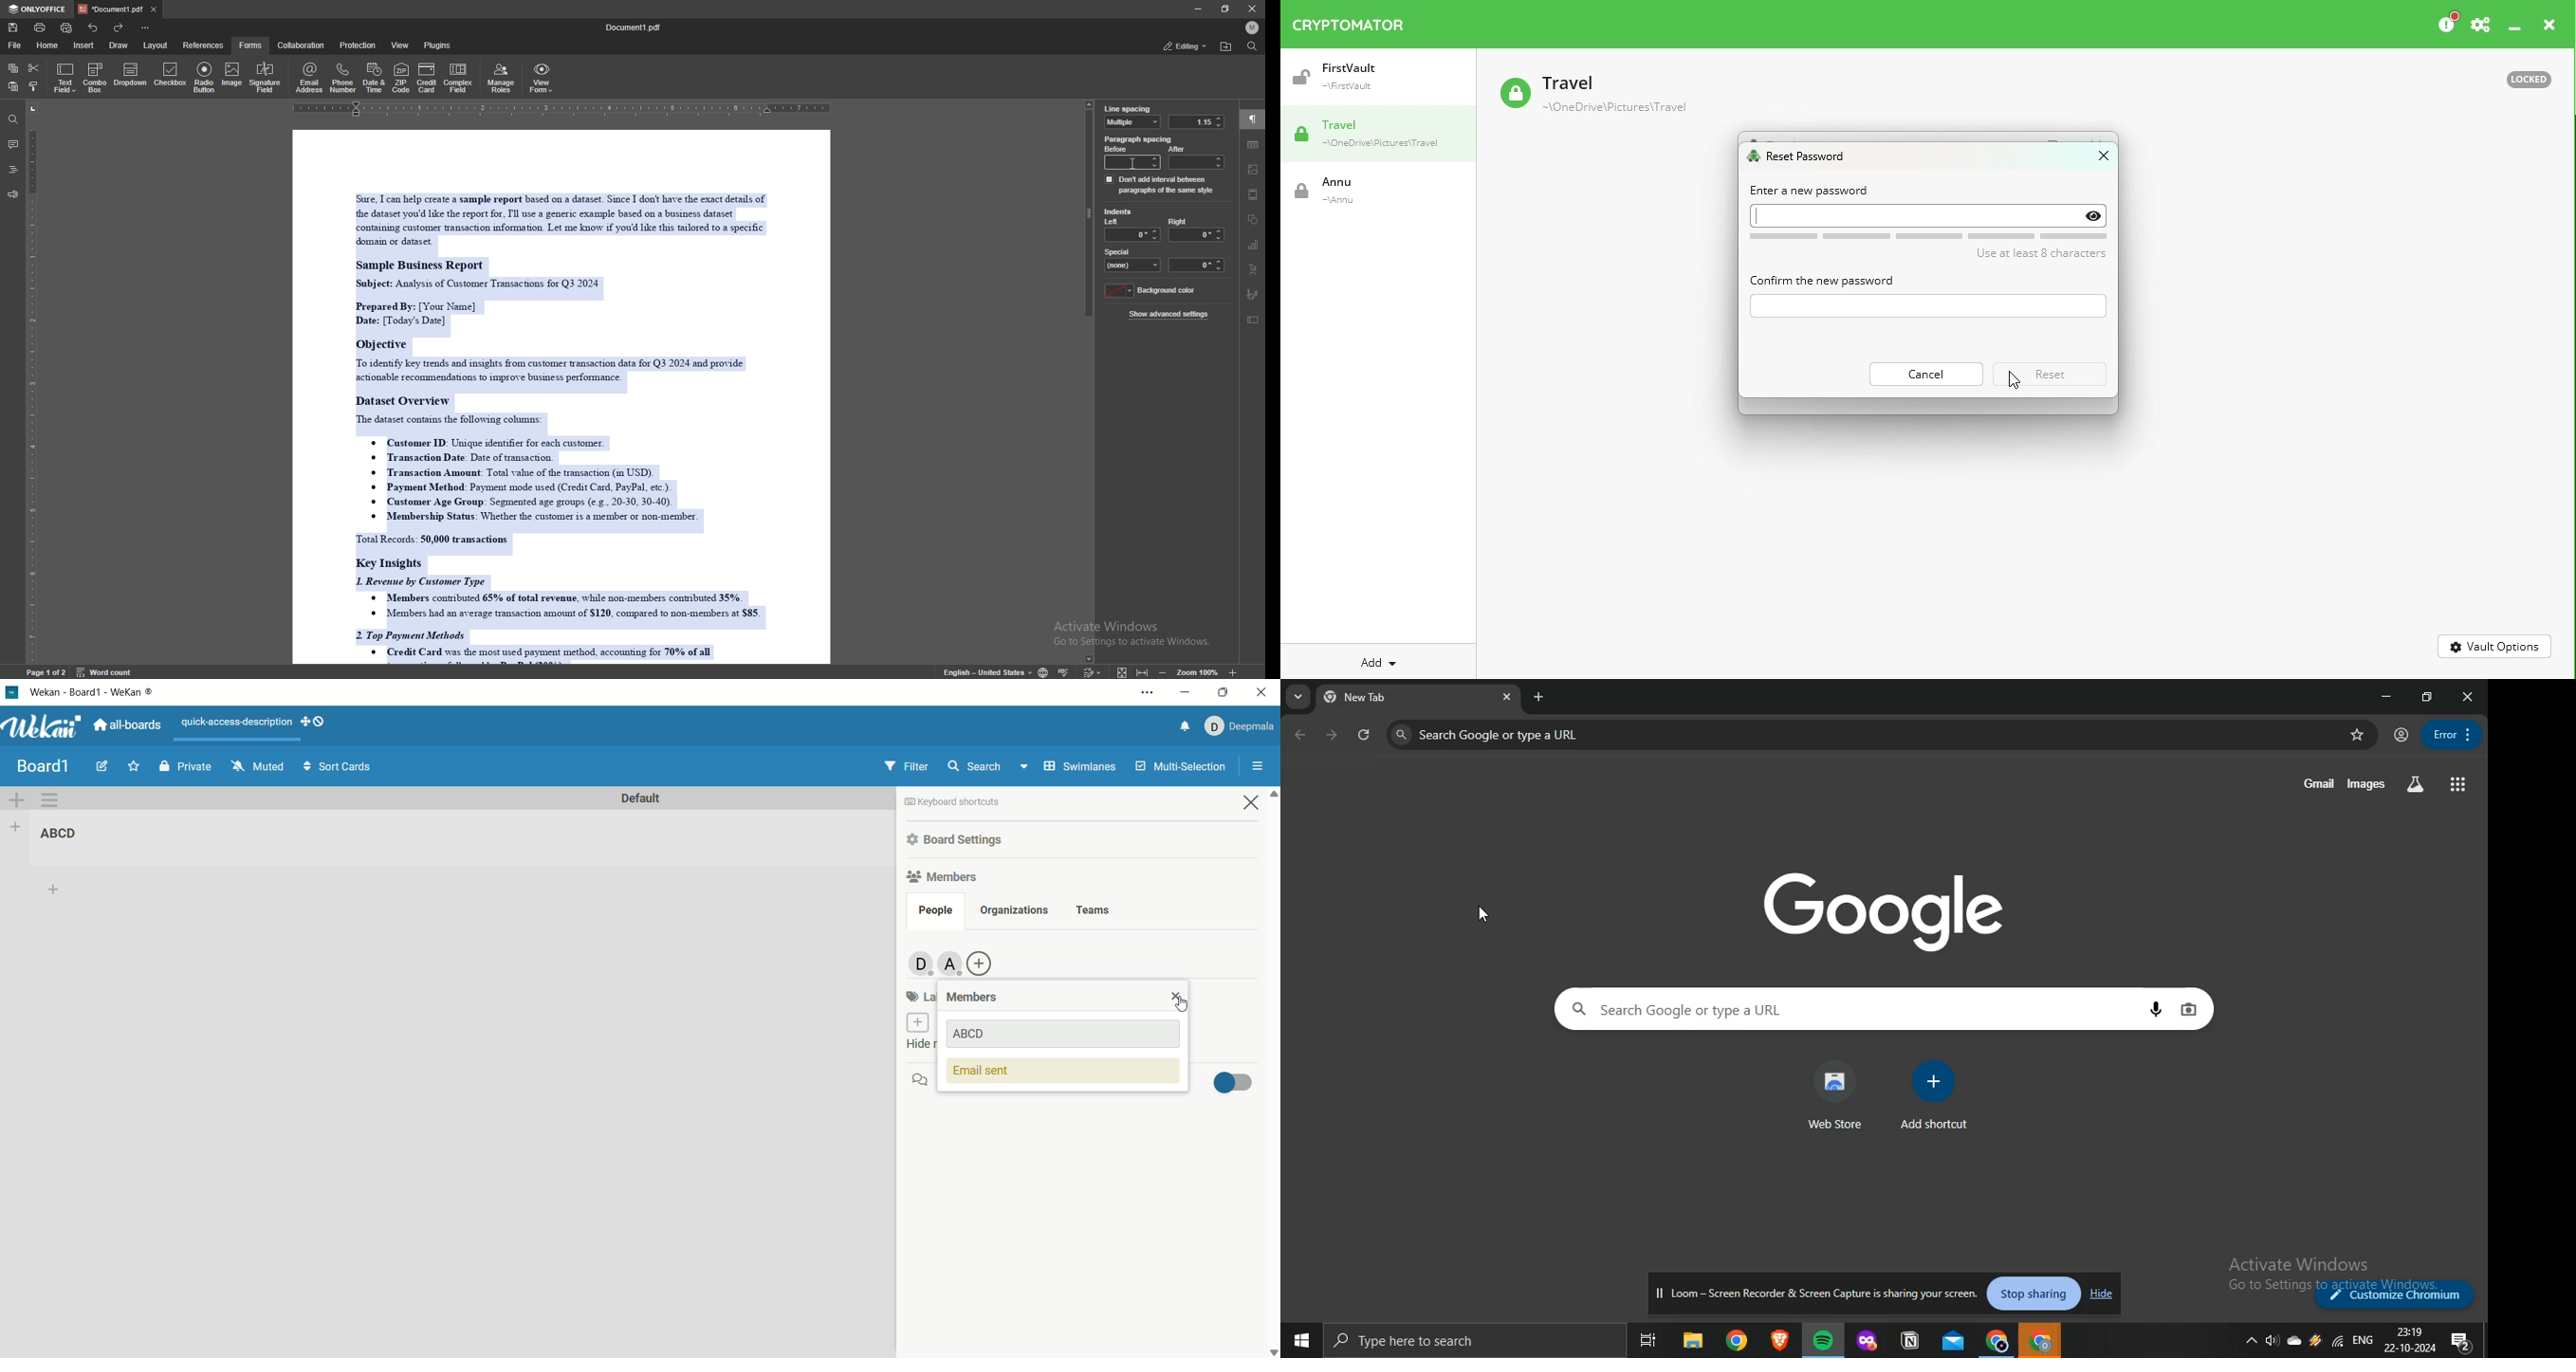 The height and width of the screenshot is (1372, 2576). Describe the element at coordinates (1254, 169) in the screenshot. I see `images` at that location.